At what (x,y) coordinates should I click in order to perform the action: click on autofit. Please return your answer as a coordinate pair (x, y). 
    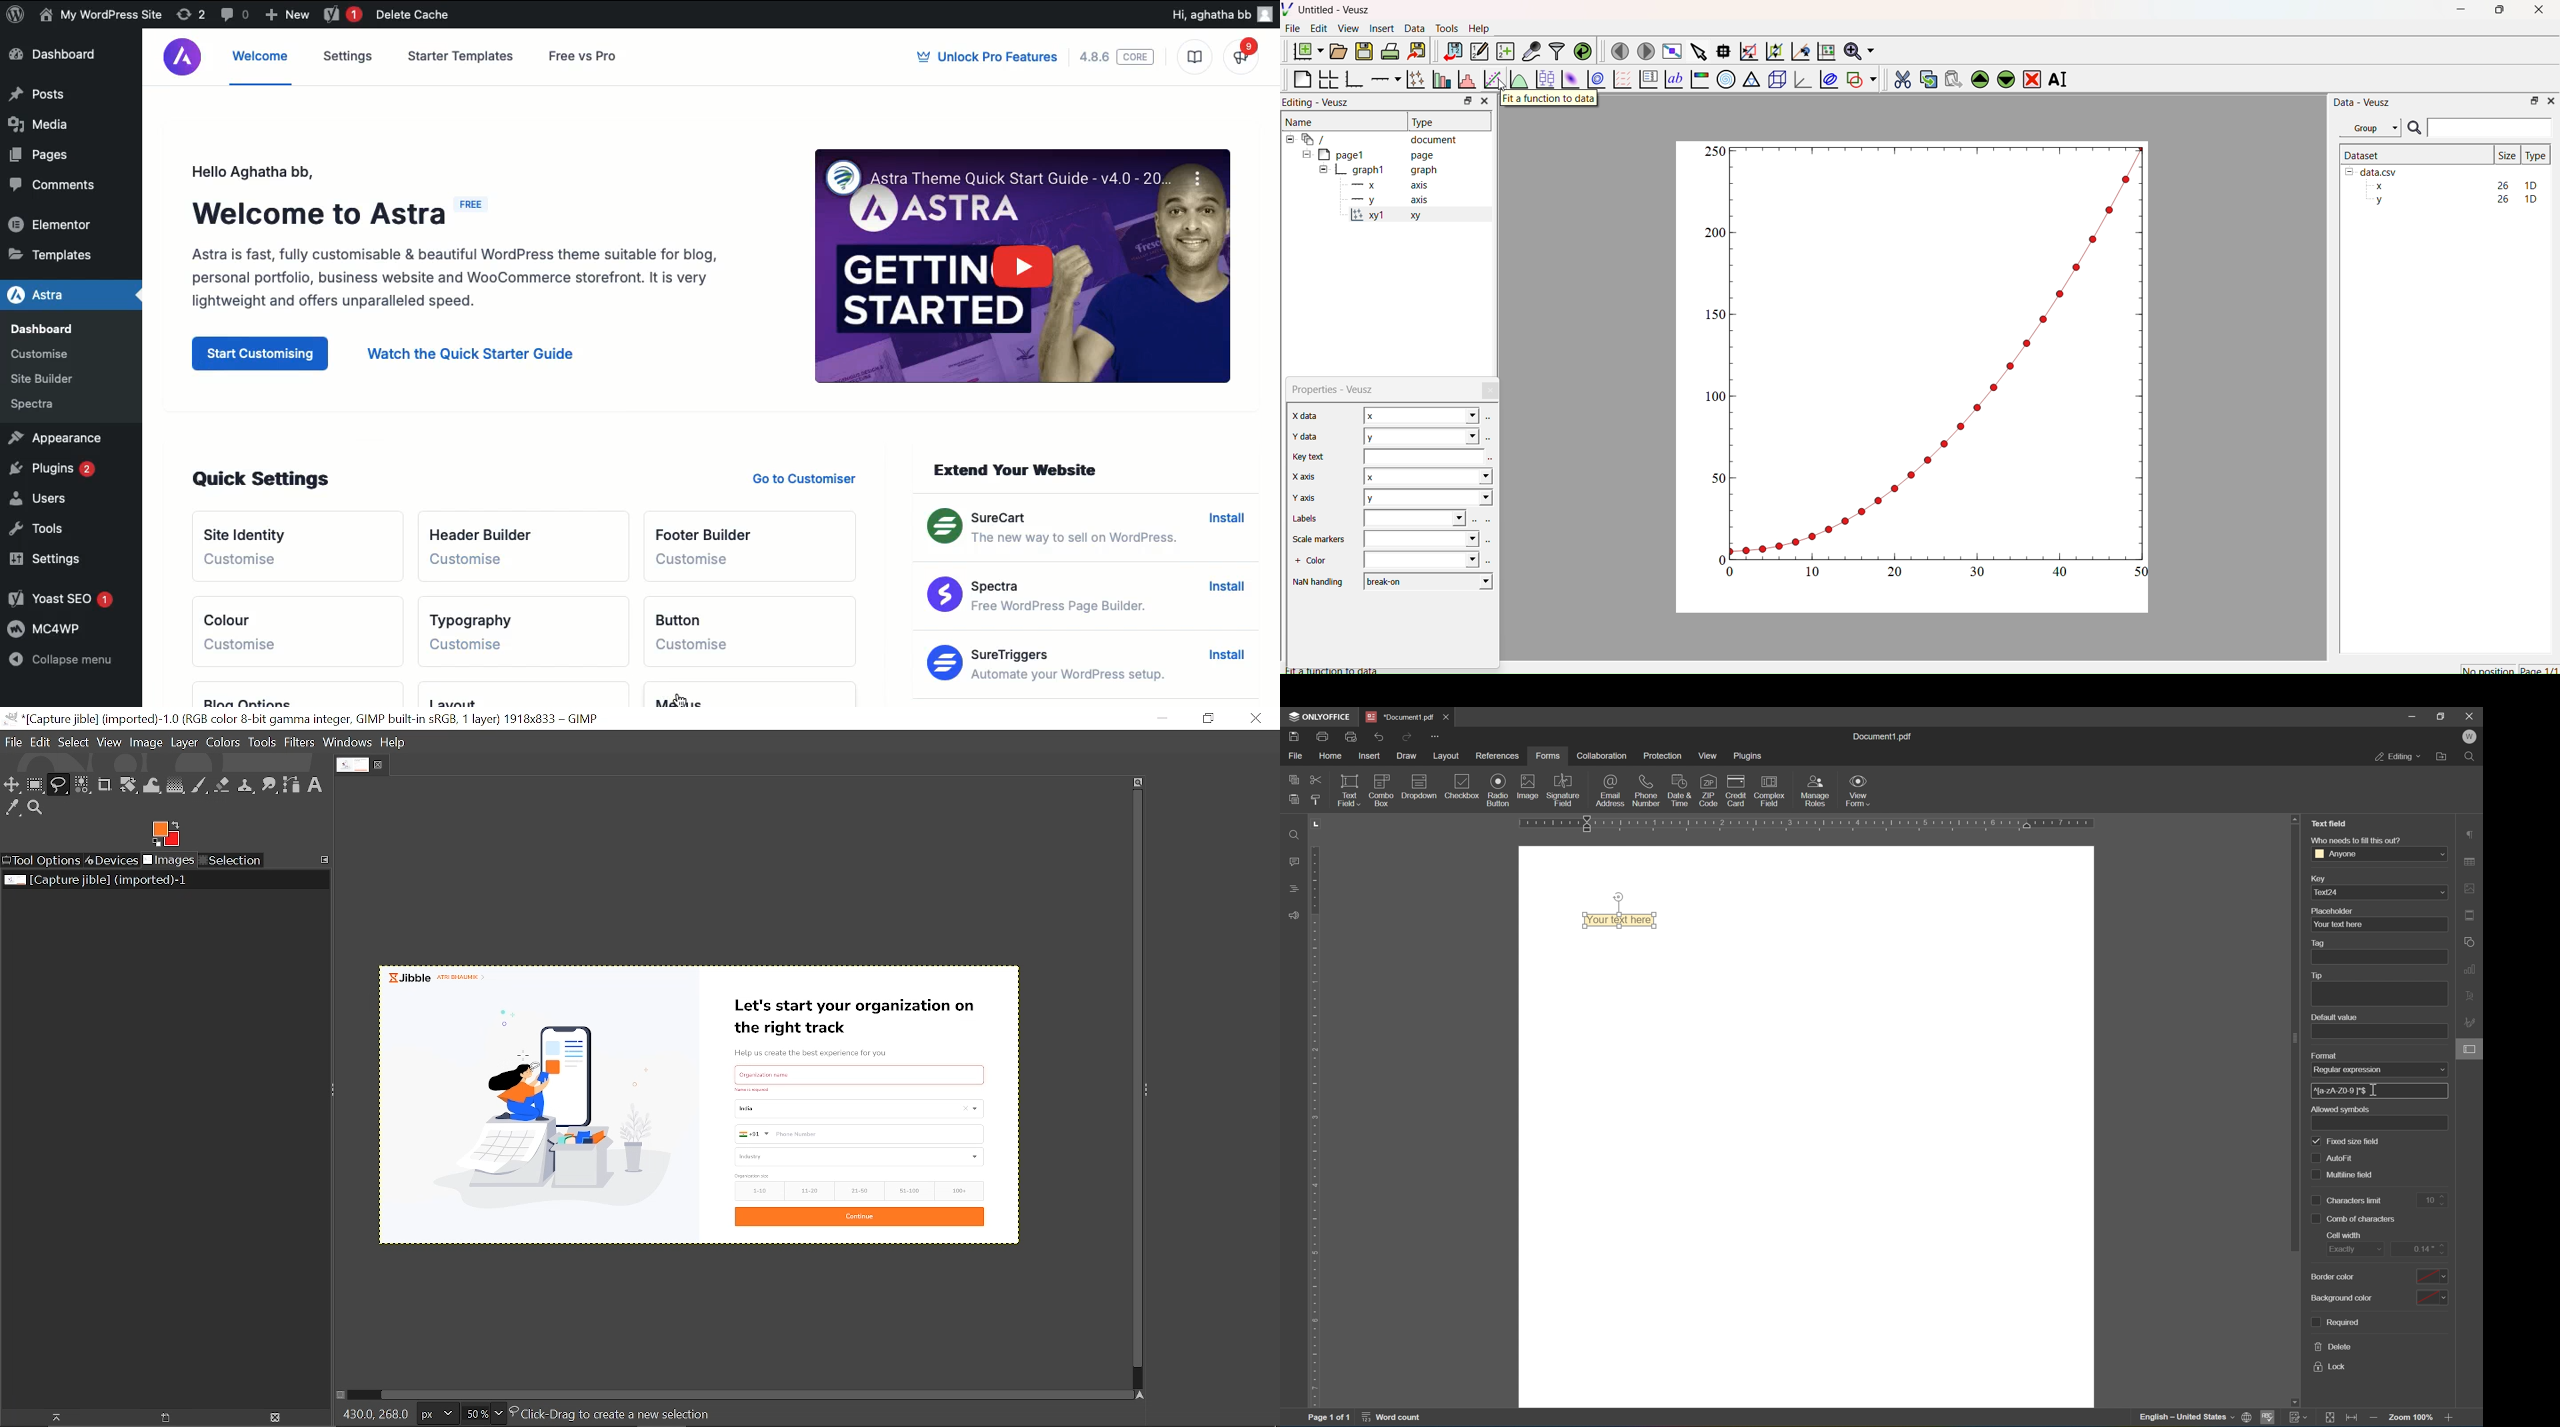
    Looking at the image, I should click on (2336, 1158).